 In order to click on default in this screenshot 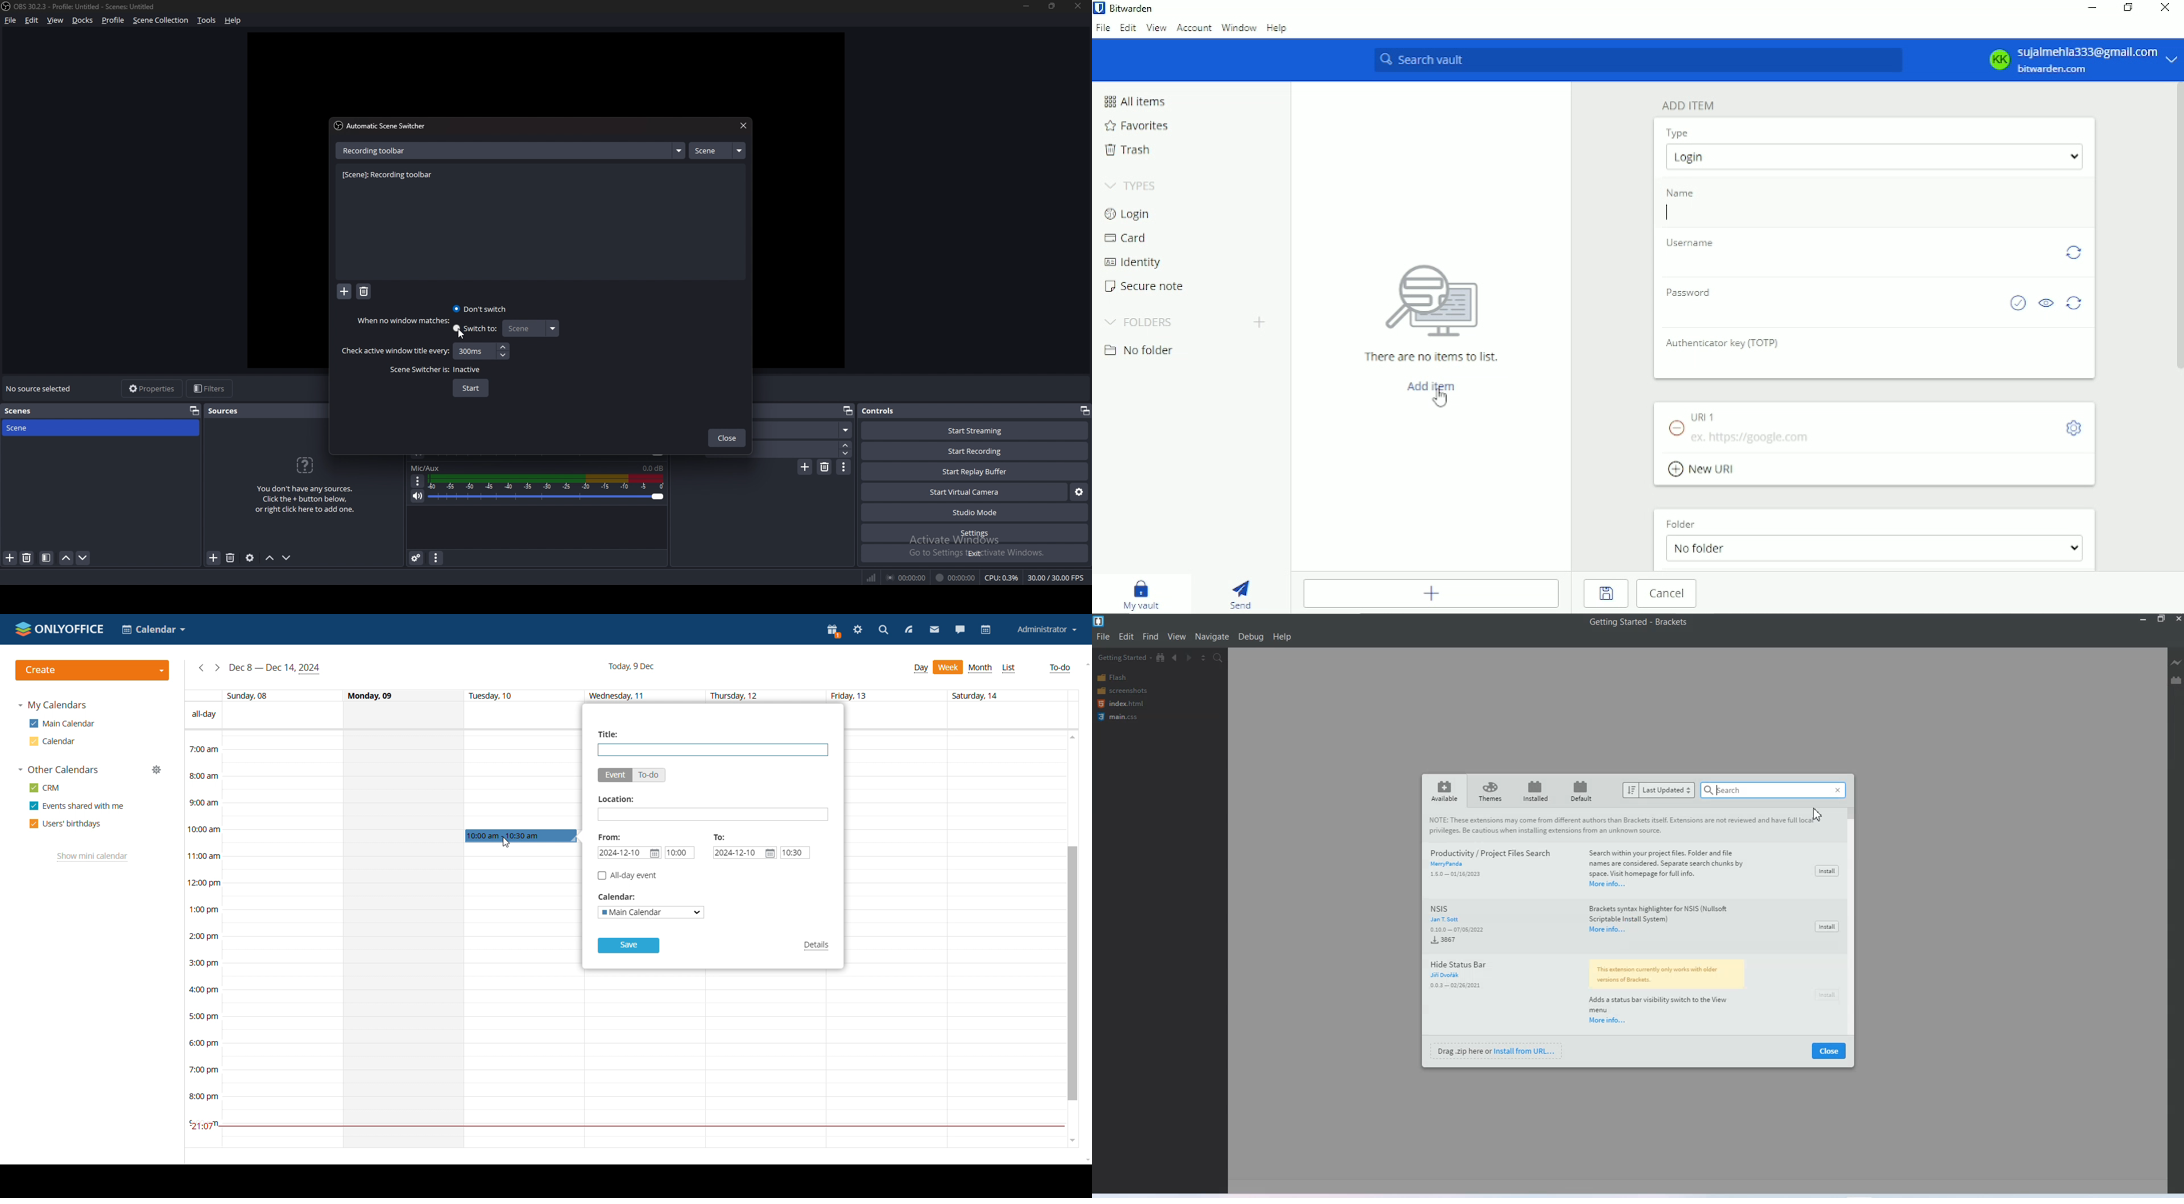, I will do `click(1583, 790)`.